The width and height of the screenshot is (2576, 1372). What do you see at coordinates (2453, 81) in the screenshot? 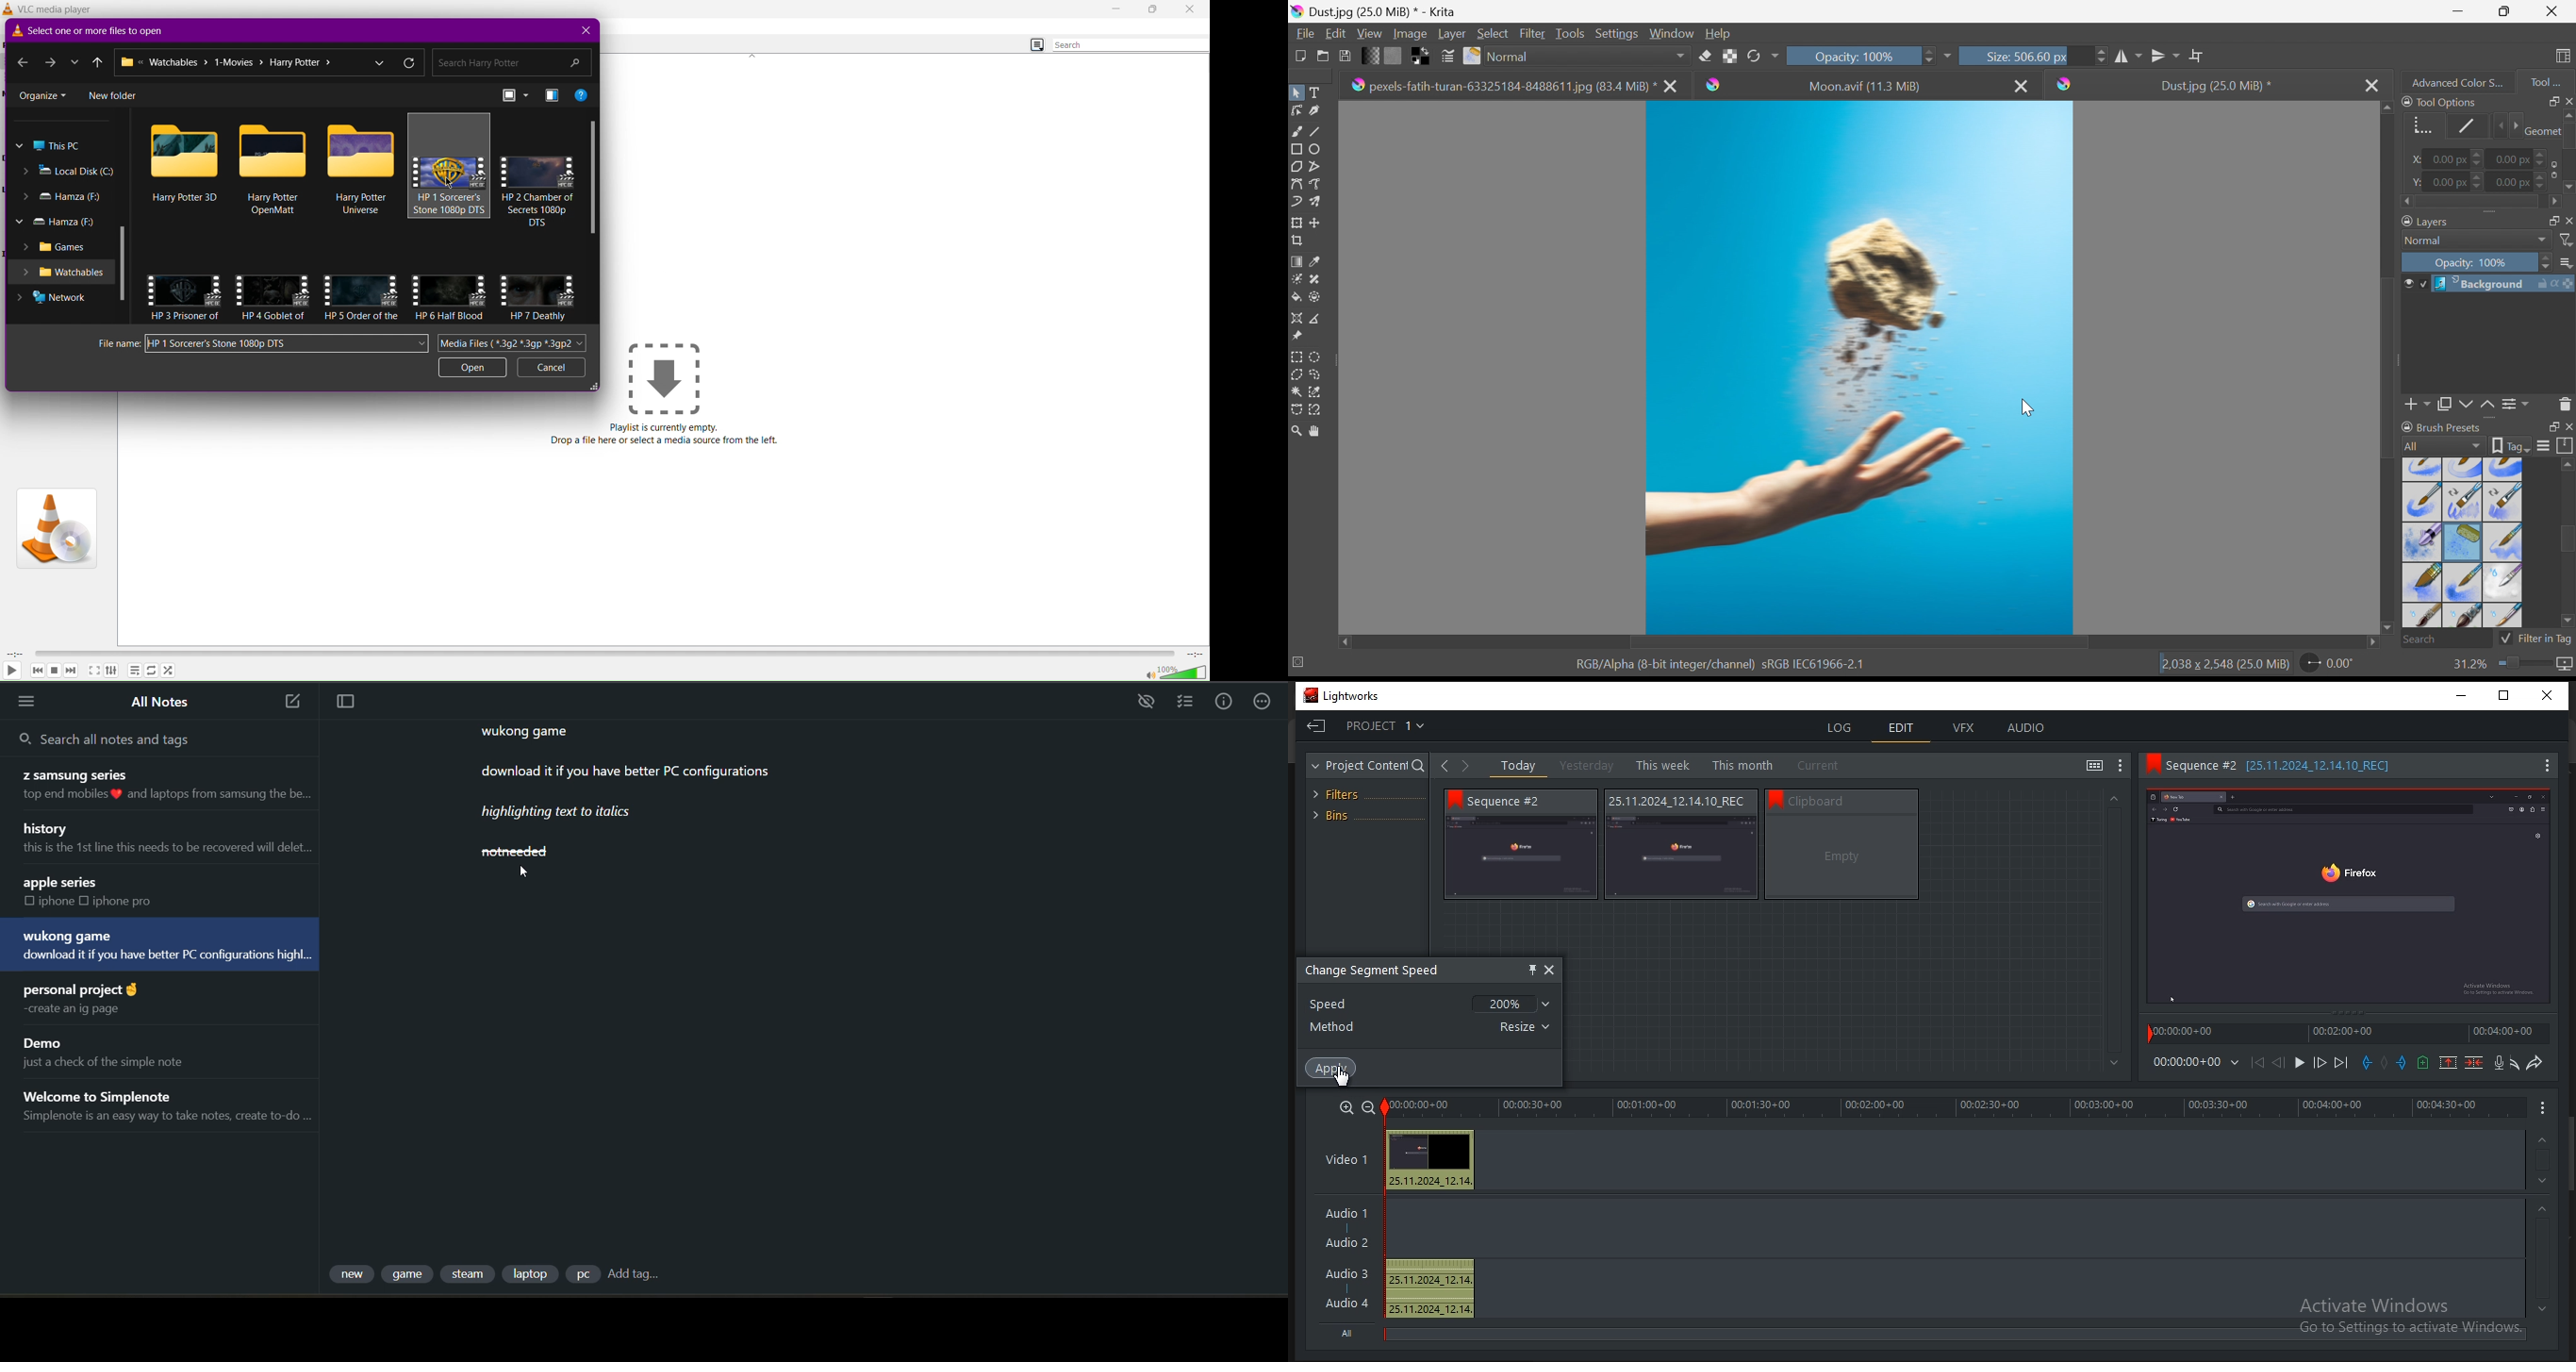
I see `Advanced color s...` at bounding box center [2453, 81].